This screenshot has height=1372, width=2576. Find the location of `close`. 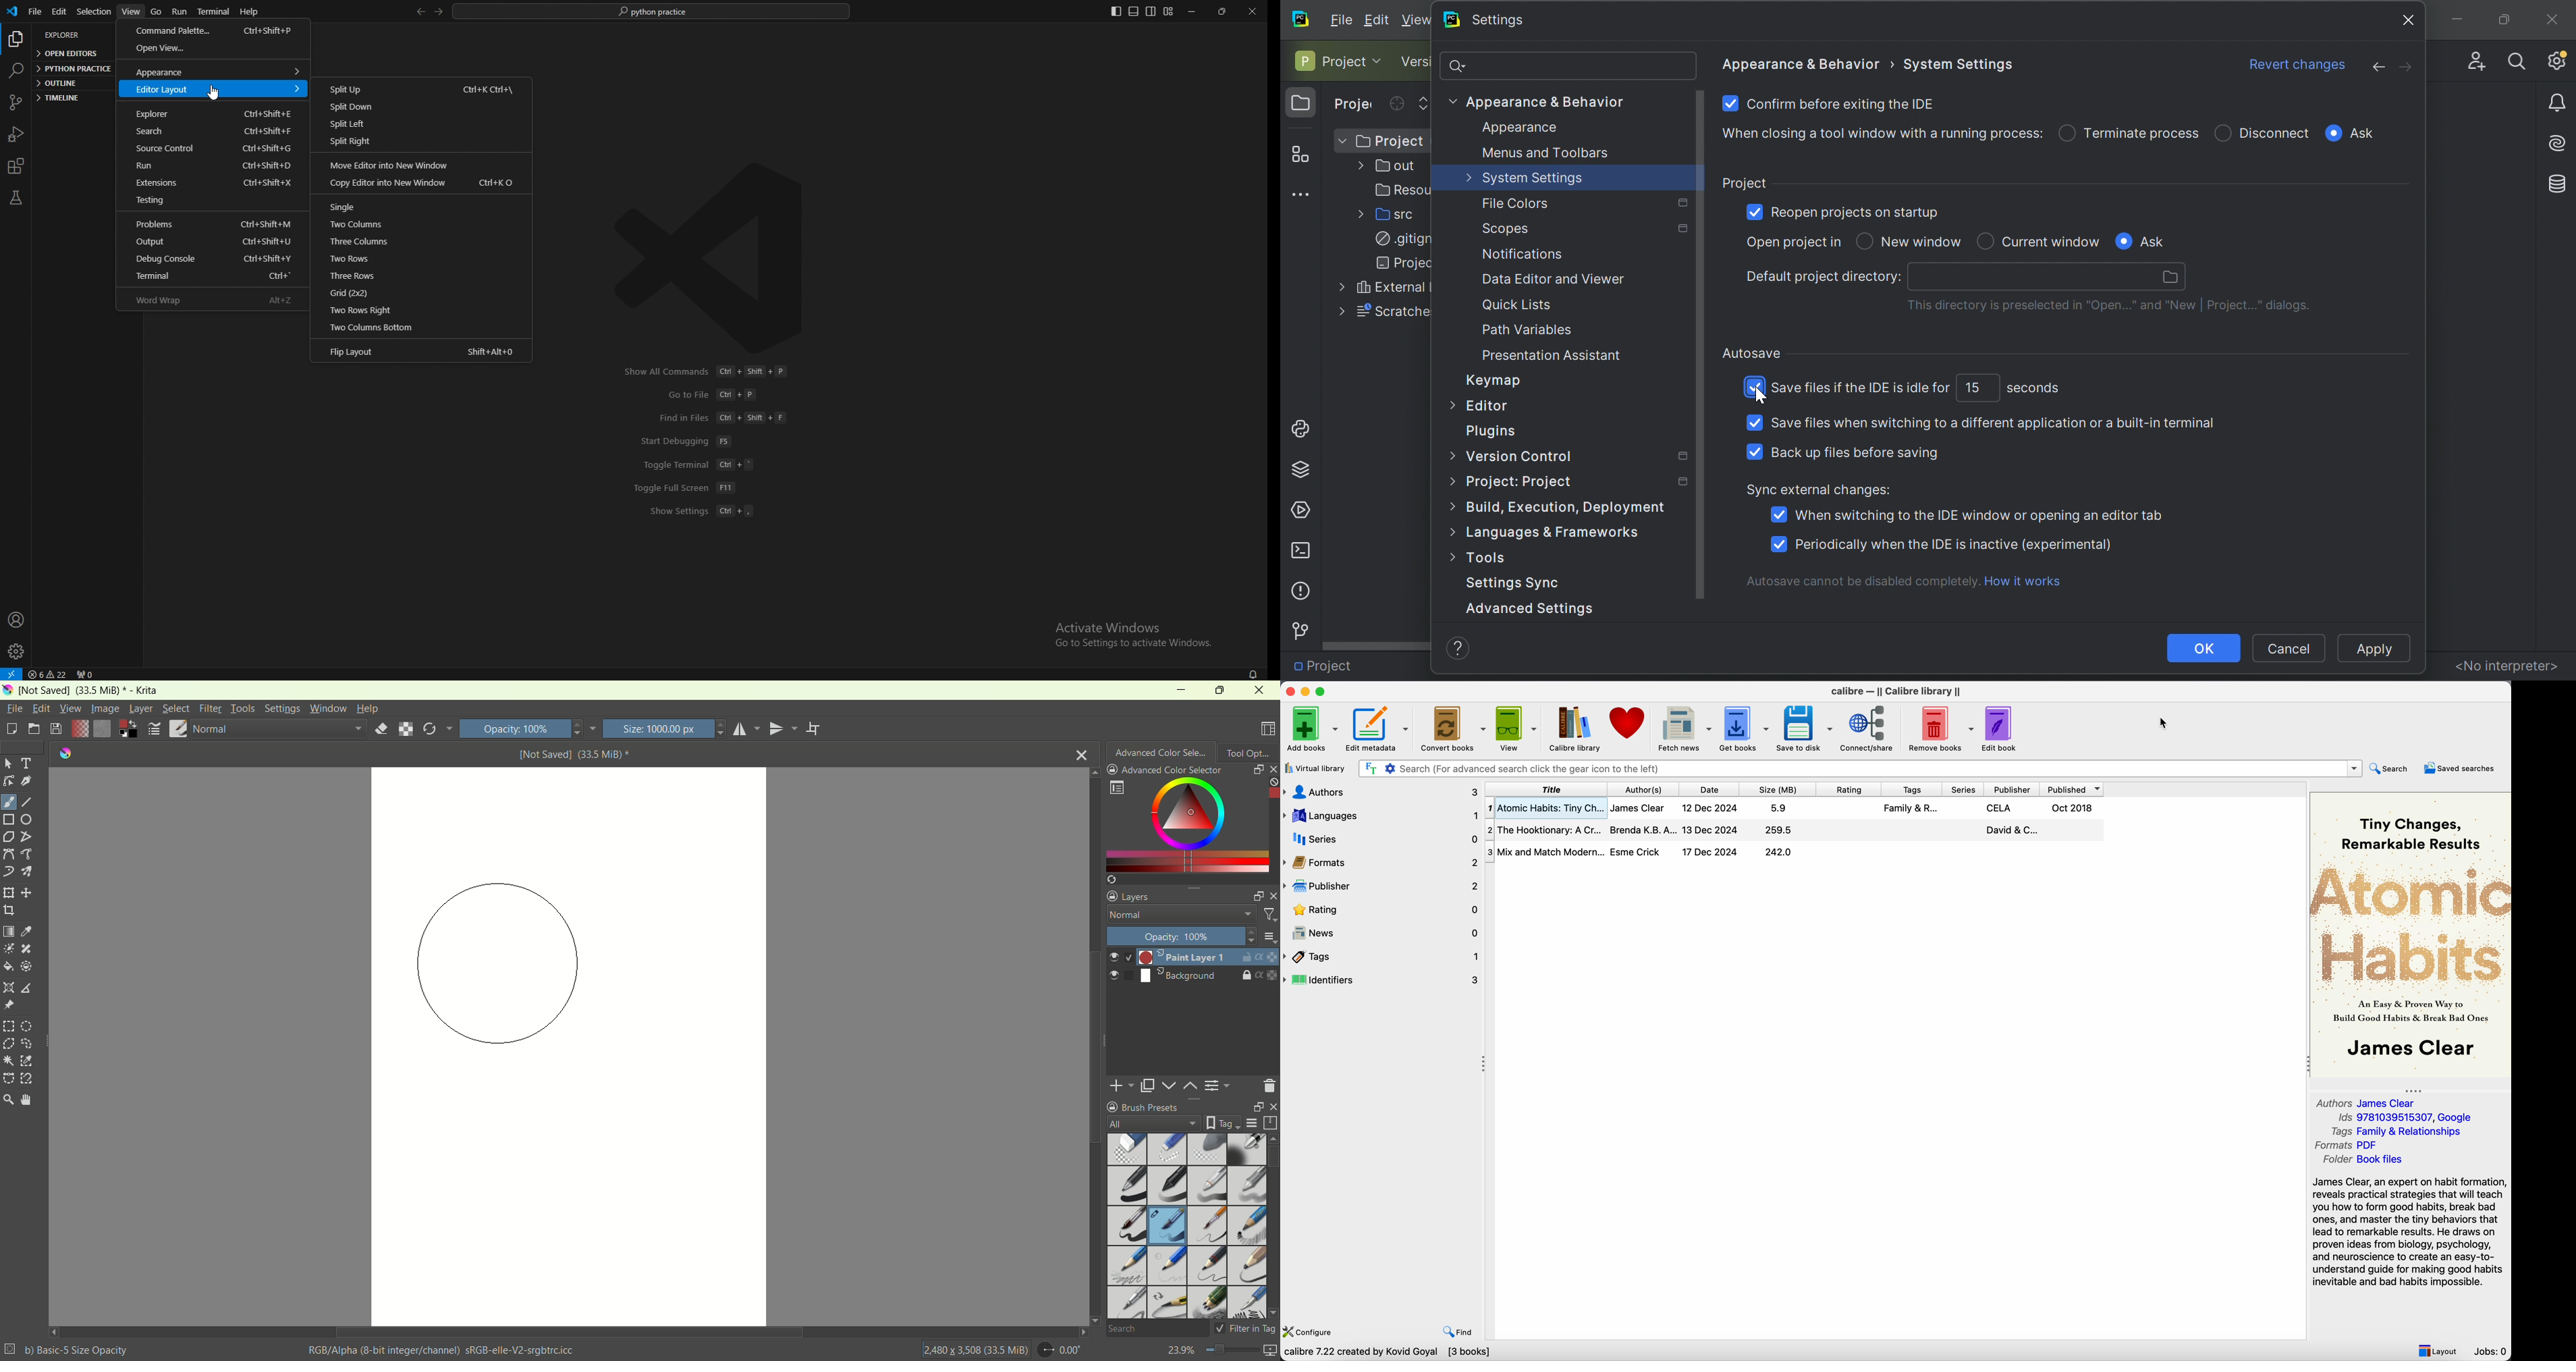

close is located at coordinates (1252, 11).